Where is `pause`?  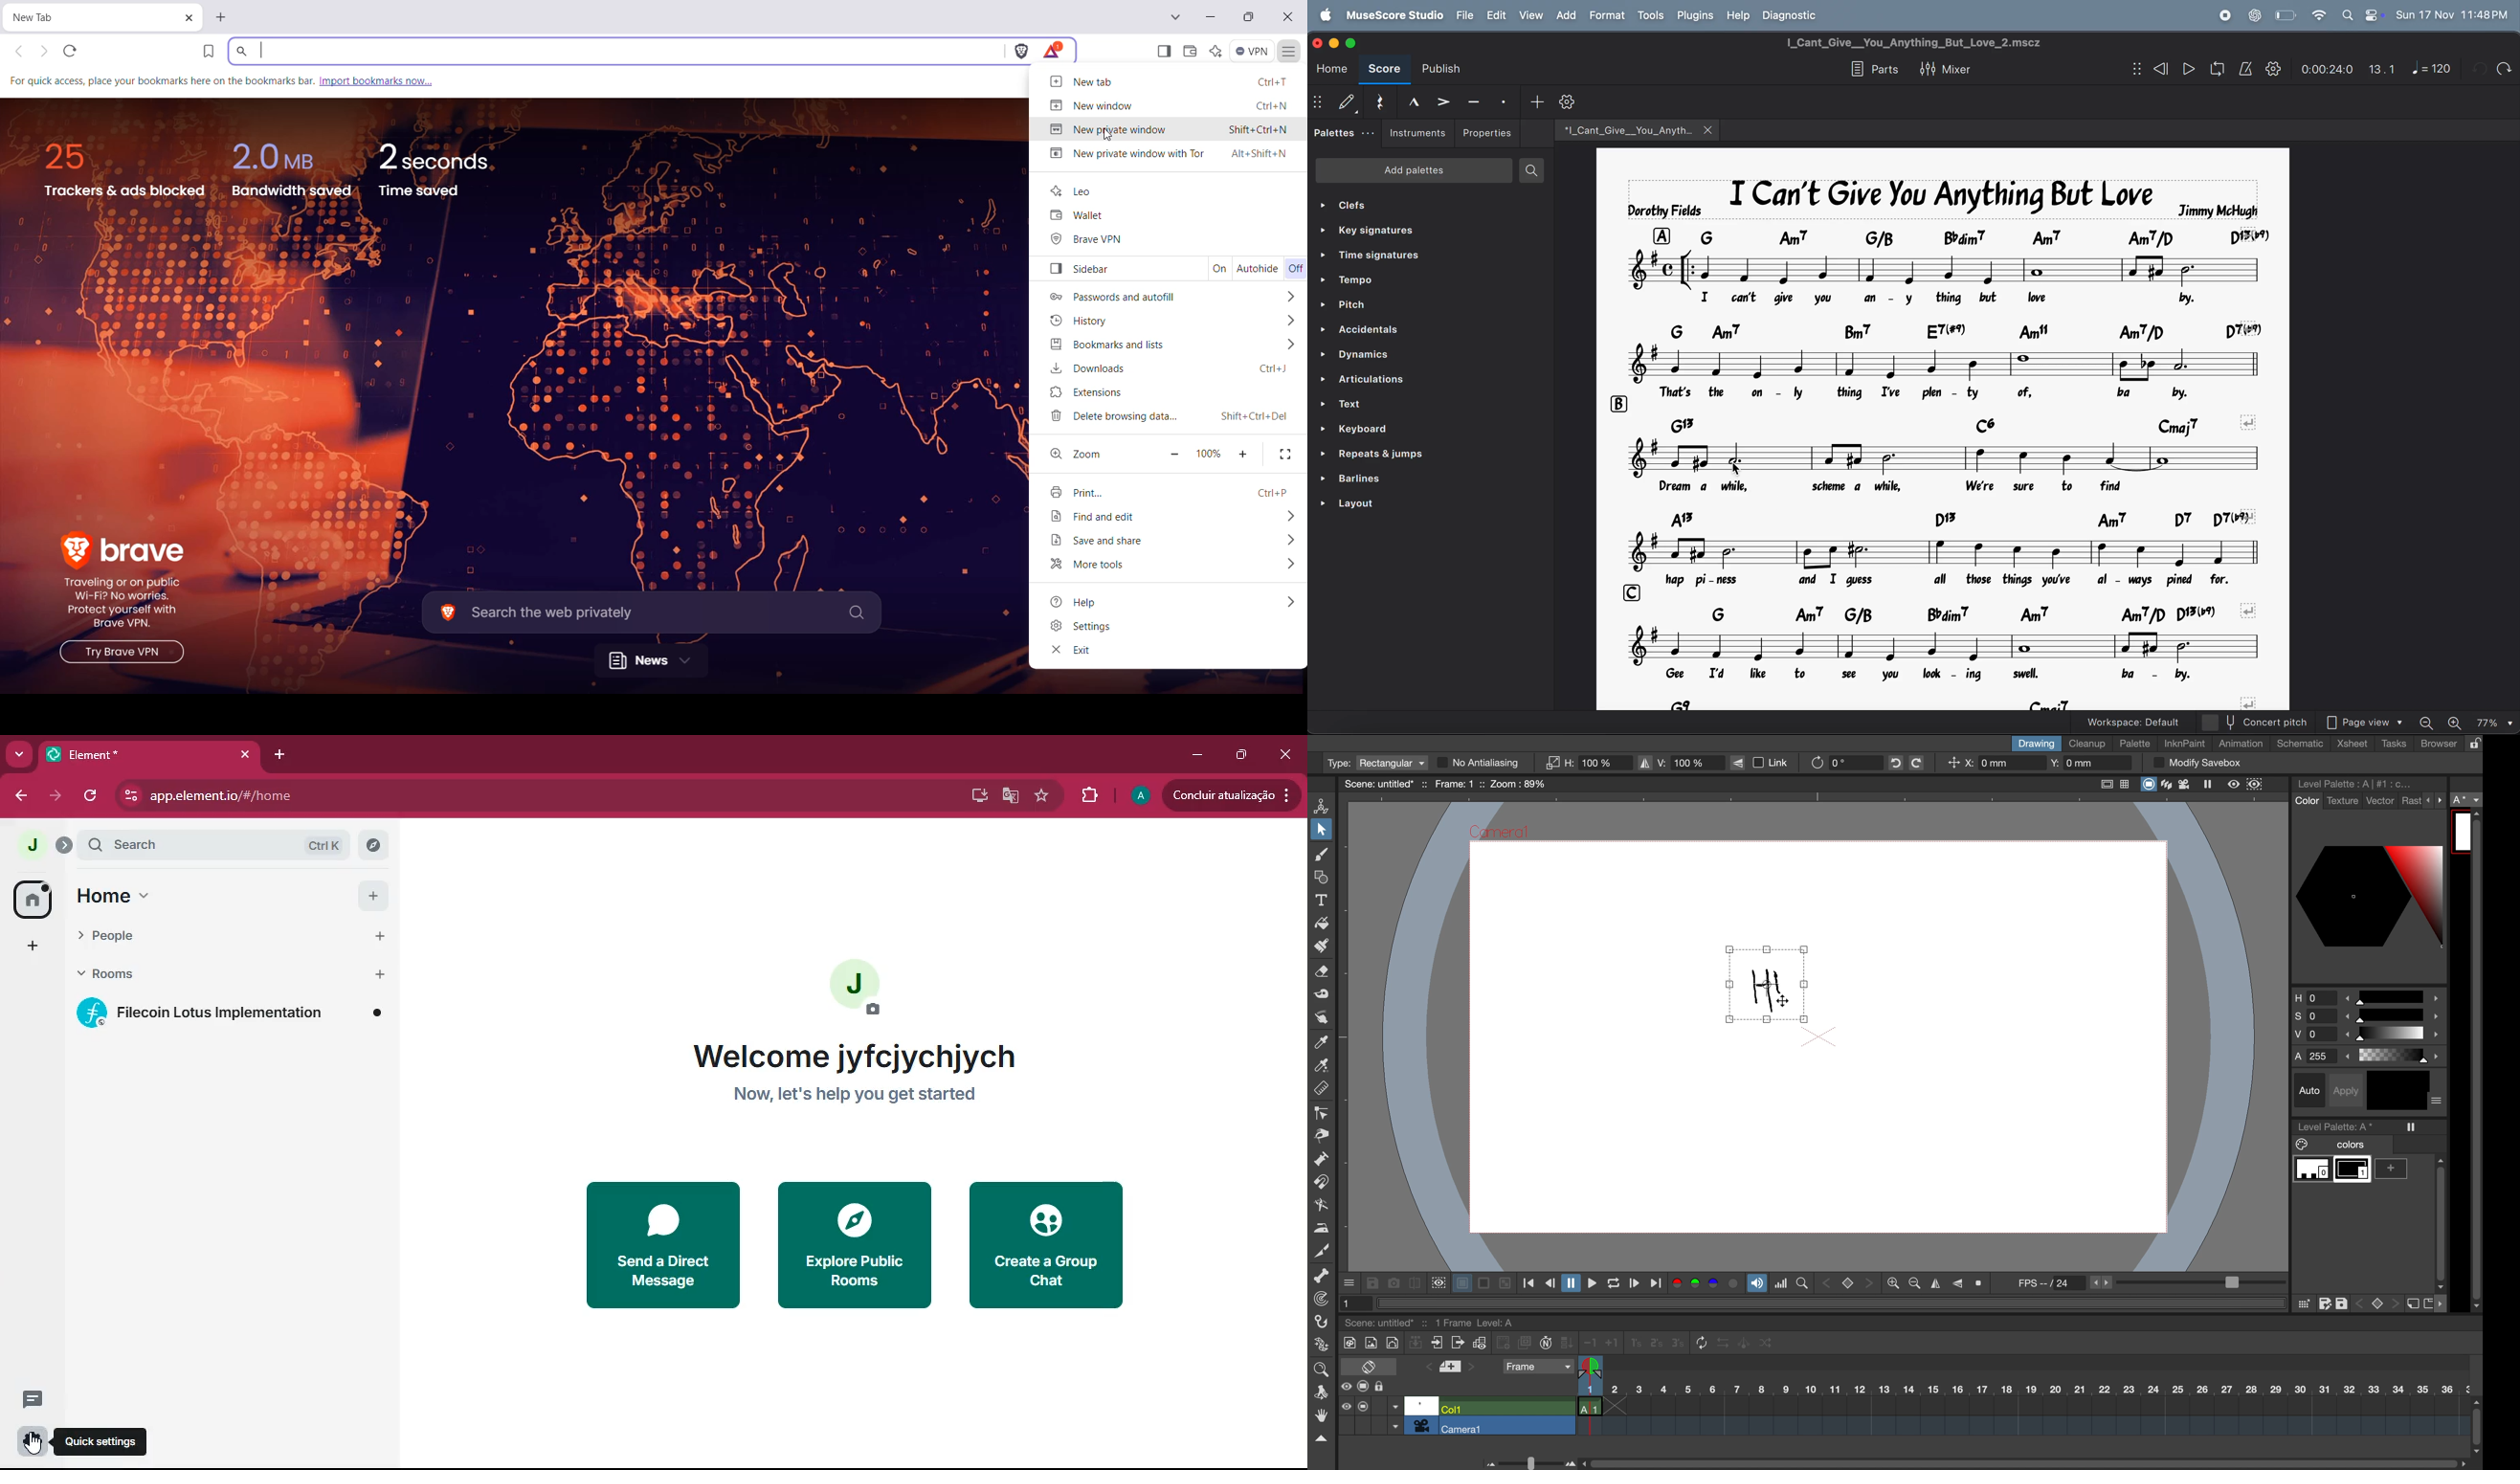 pause is located at coordinates (1569, 1283).